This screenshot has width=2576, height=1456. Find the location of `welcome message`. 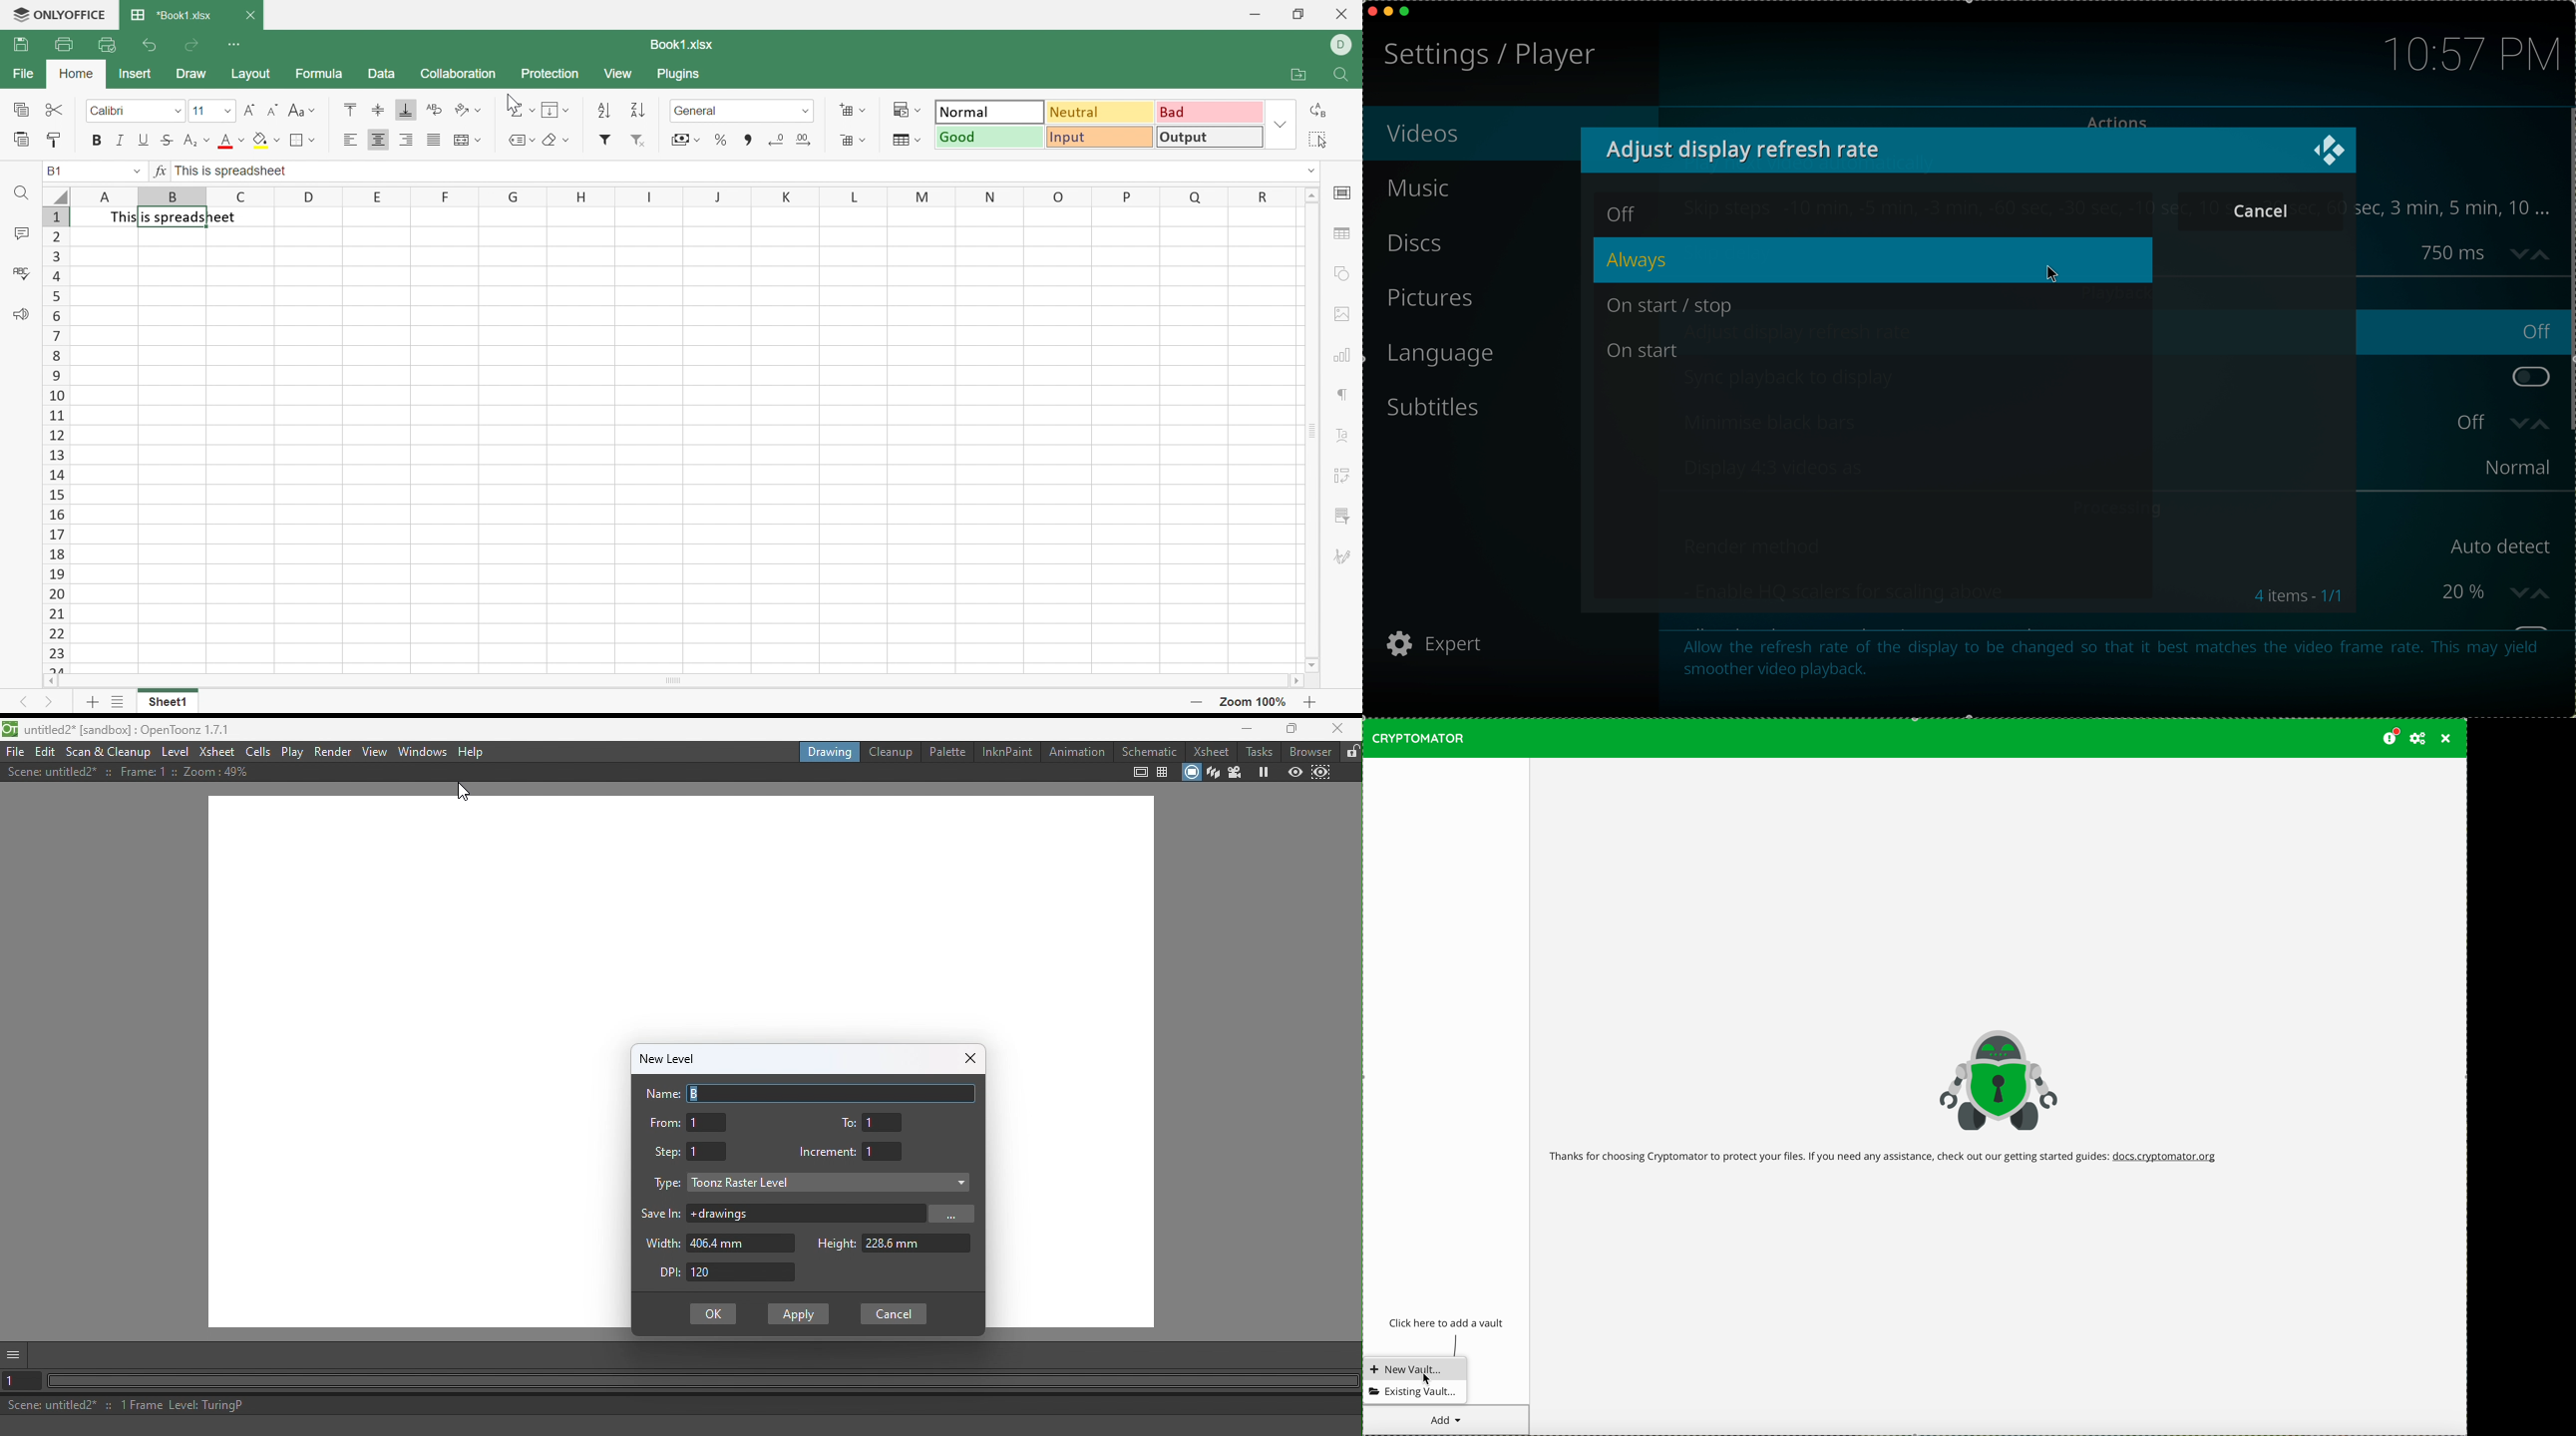

welcome message is located at coordinates (1883, 1157).